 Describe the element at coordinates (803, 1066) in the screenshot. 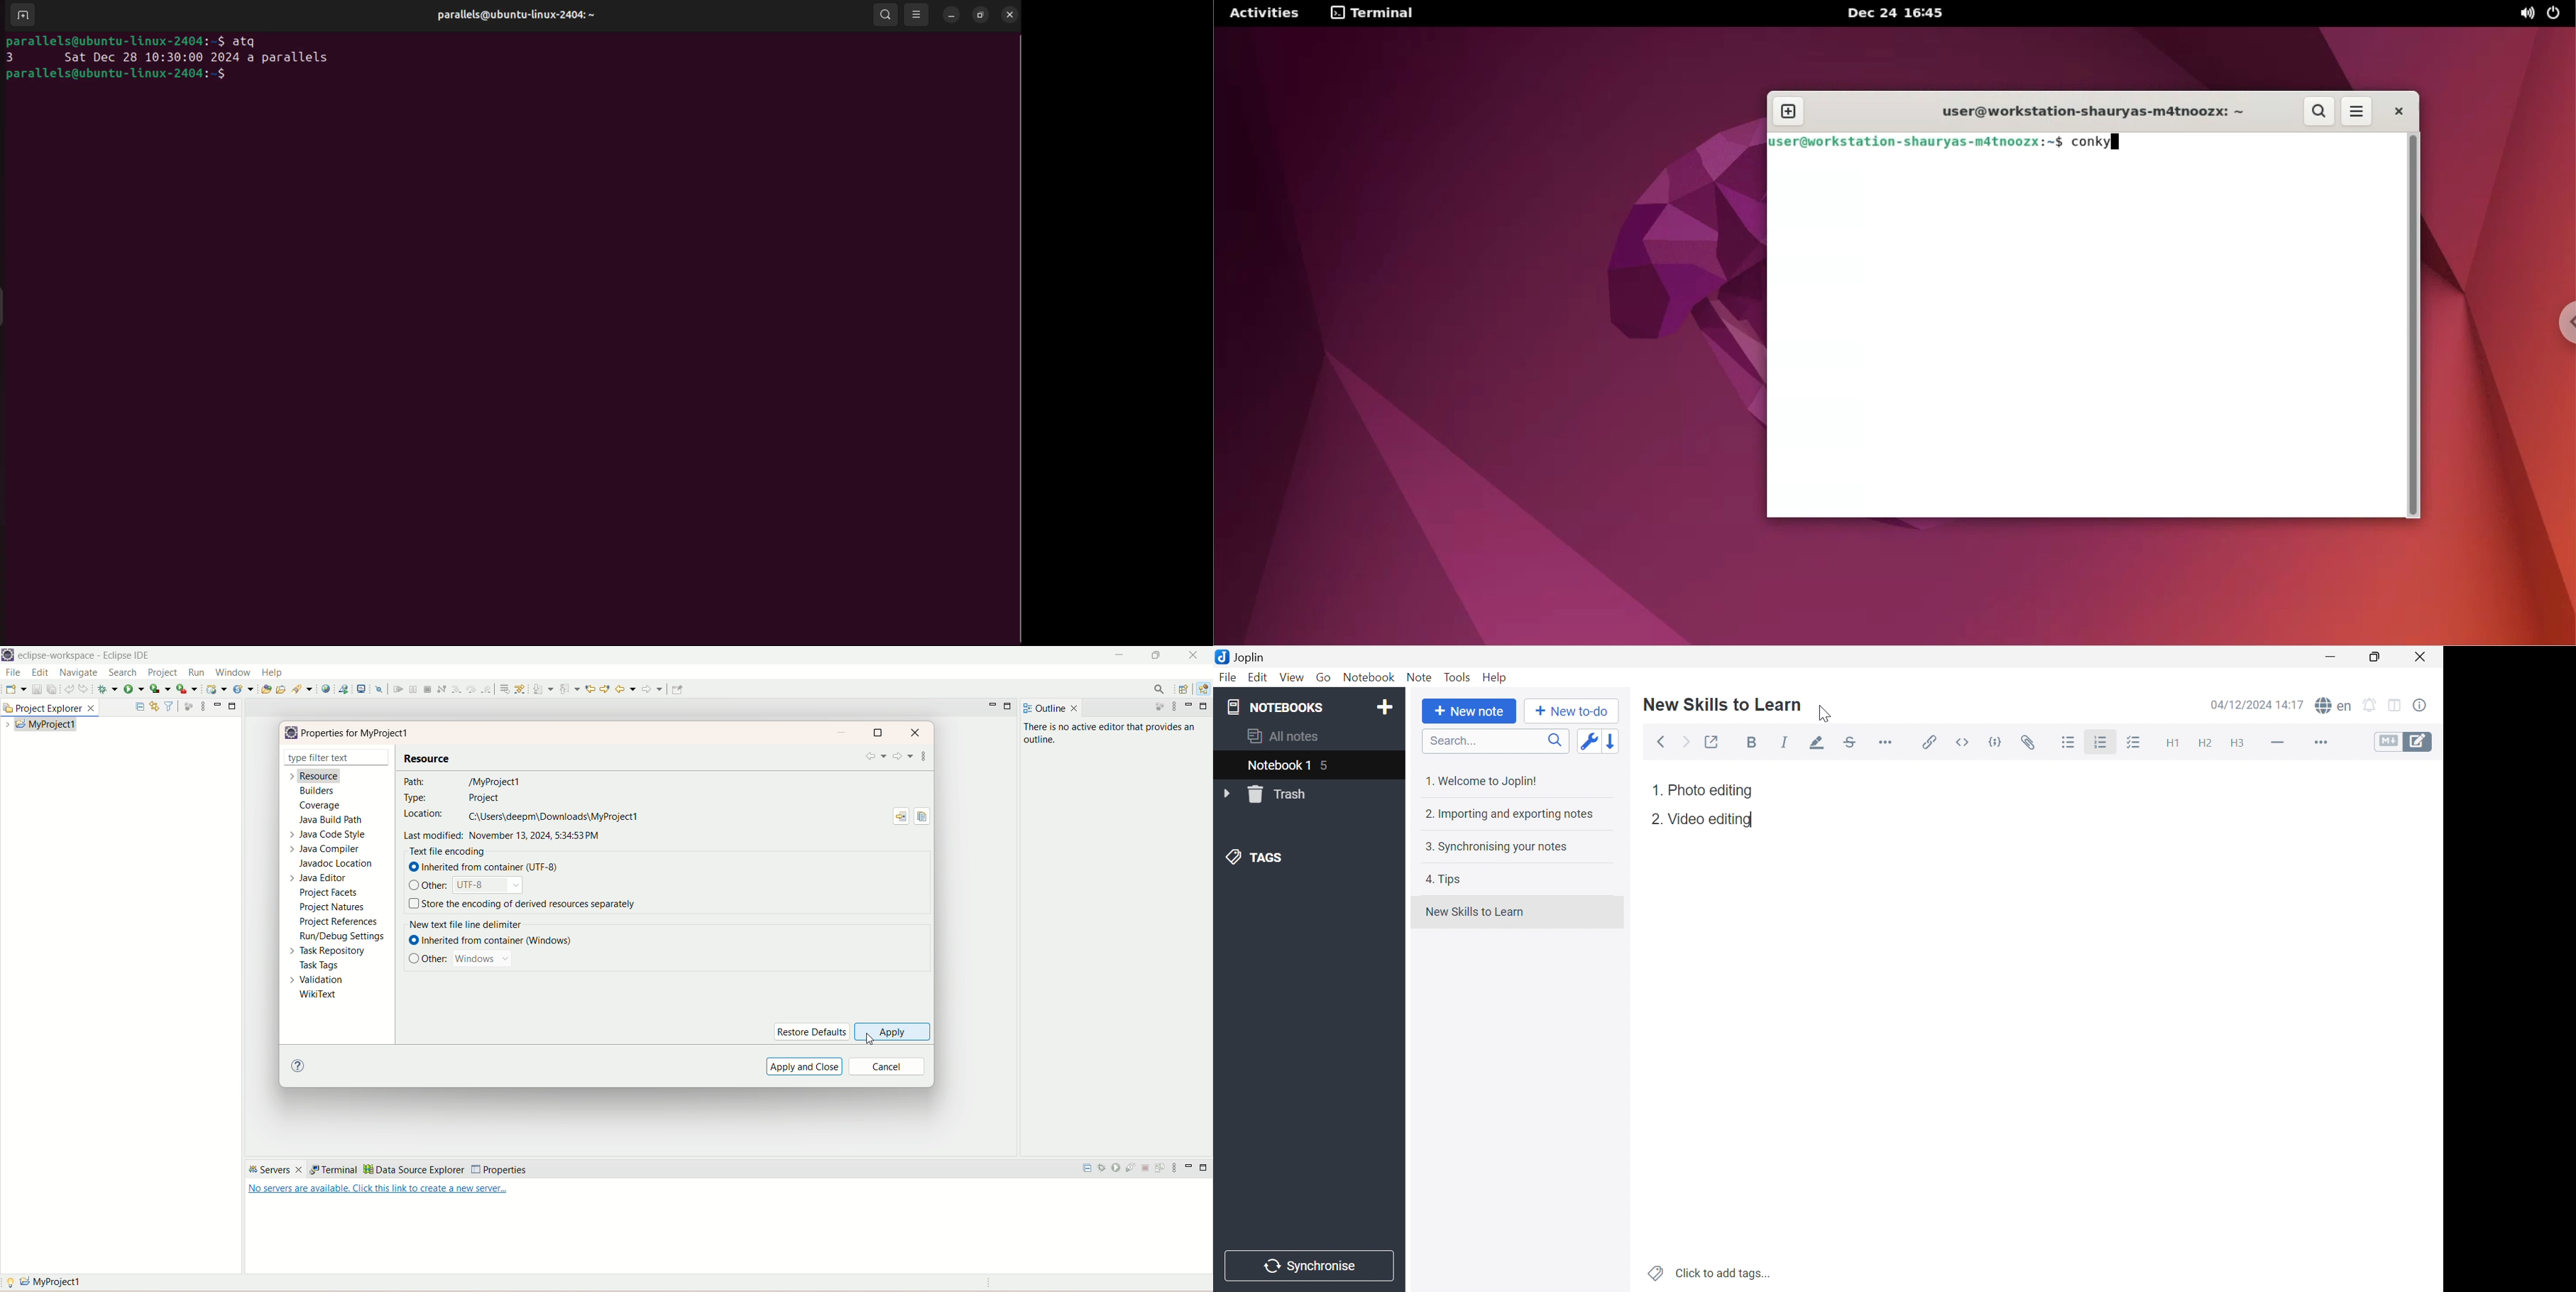

I see `apply and close` at that location.